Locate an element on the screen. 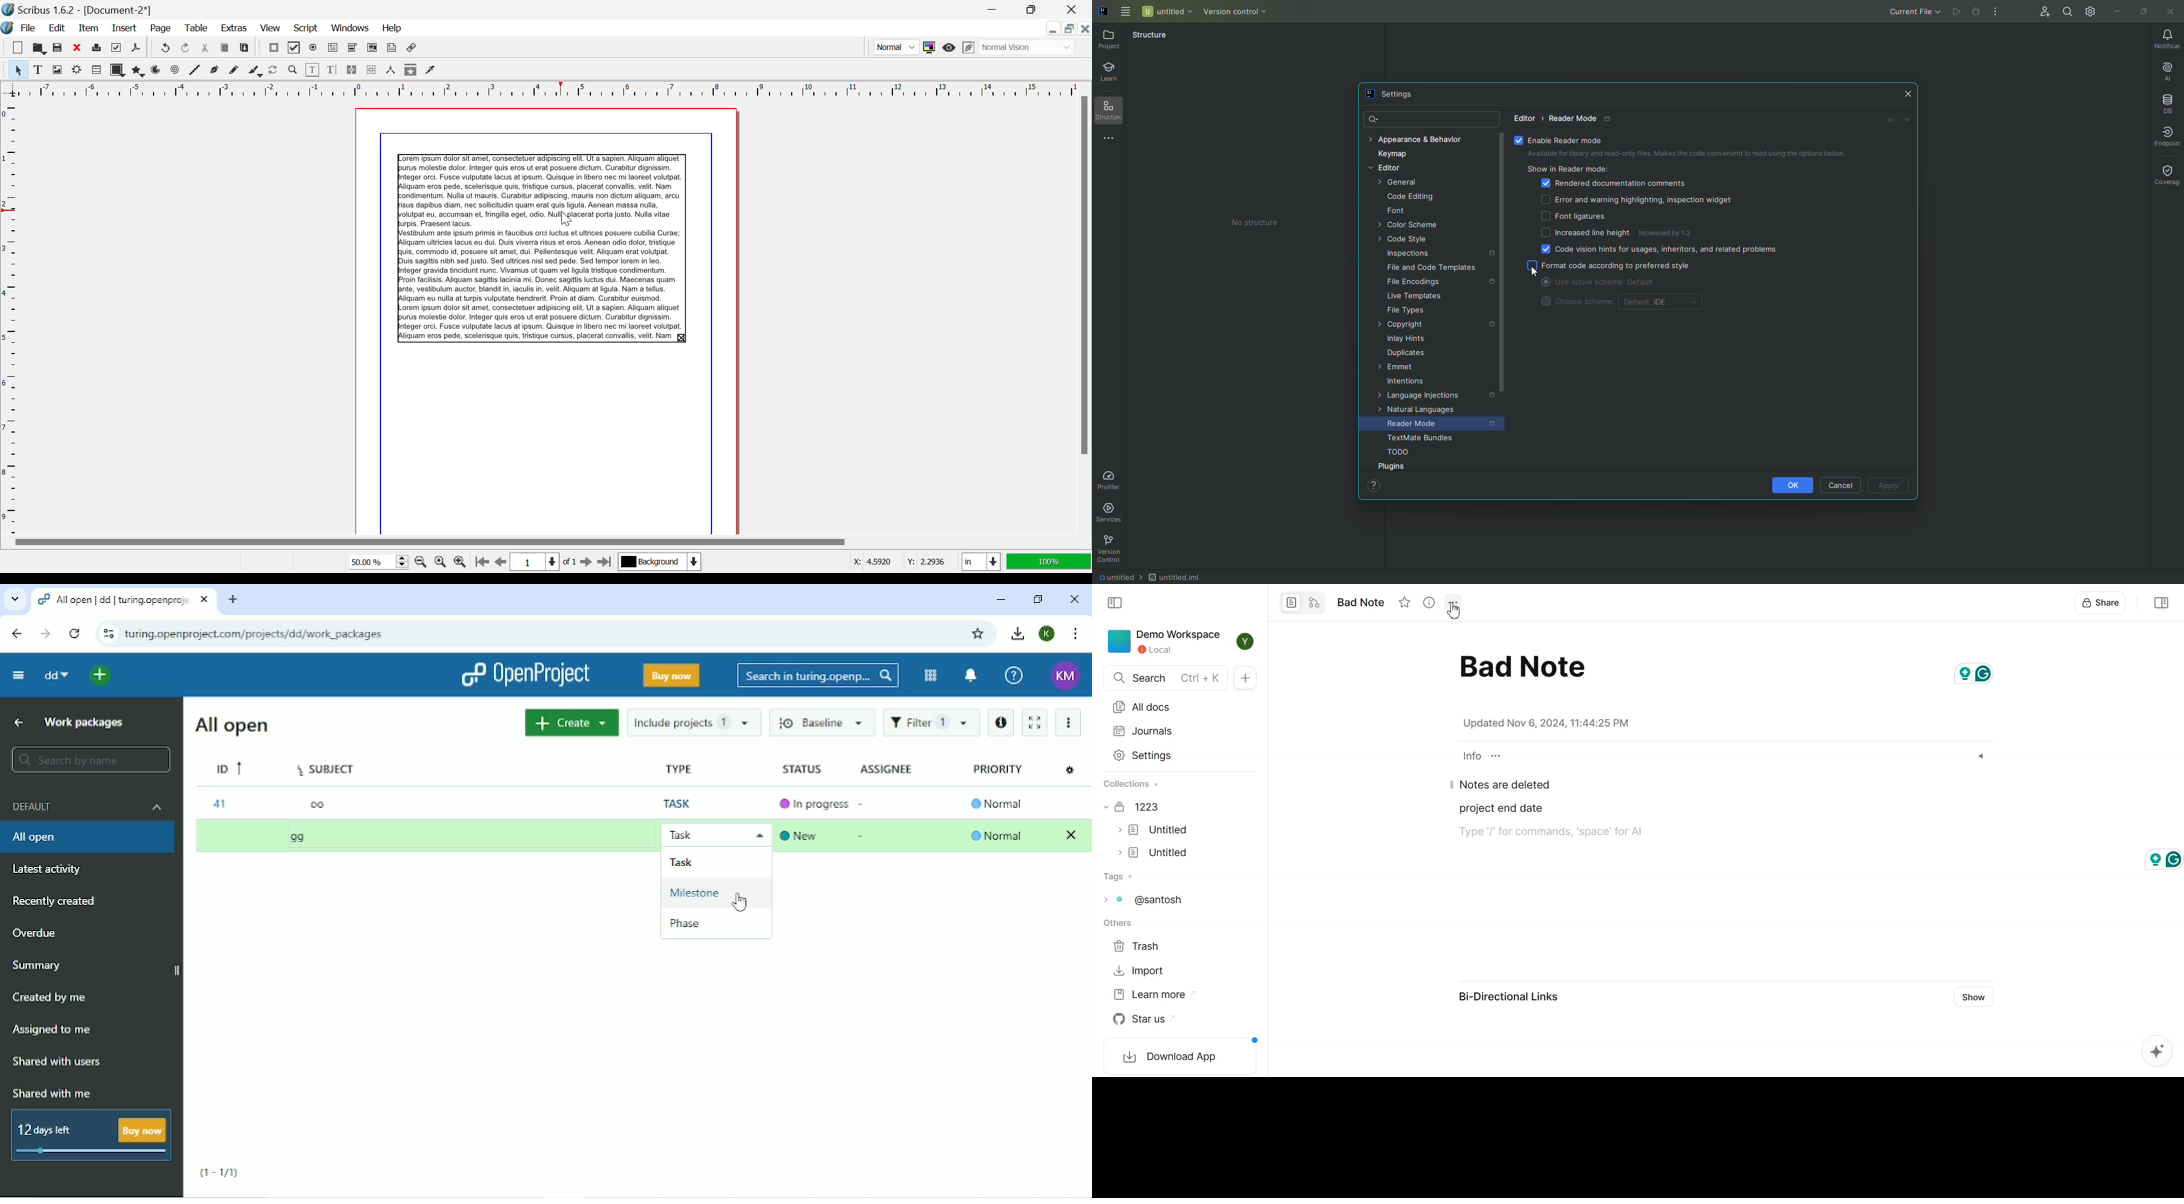 The height and width of the screenshot is (1204, 2184). Help is located at coordinates (1372, 487).